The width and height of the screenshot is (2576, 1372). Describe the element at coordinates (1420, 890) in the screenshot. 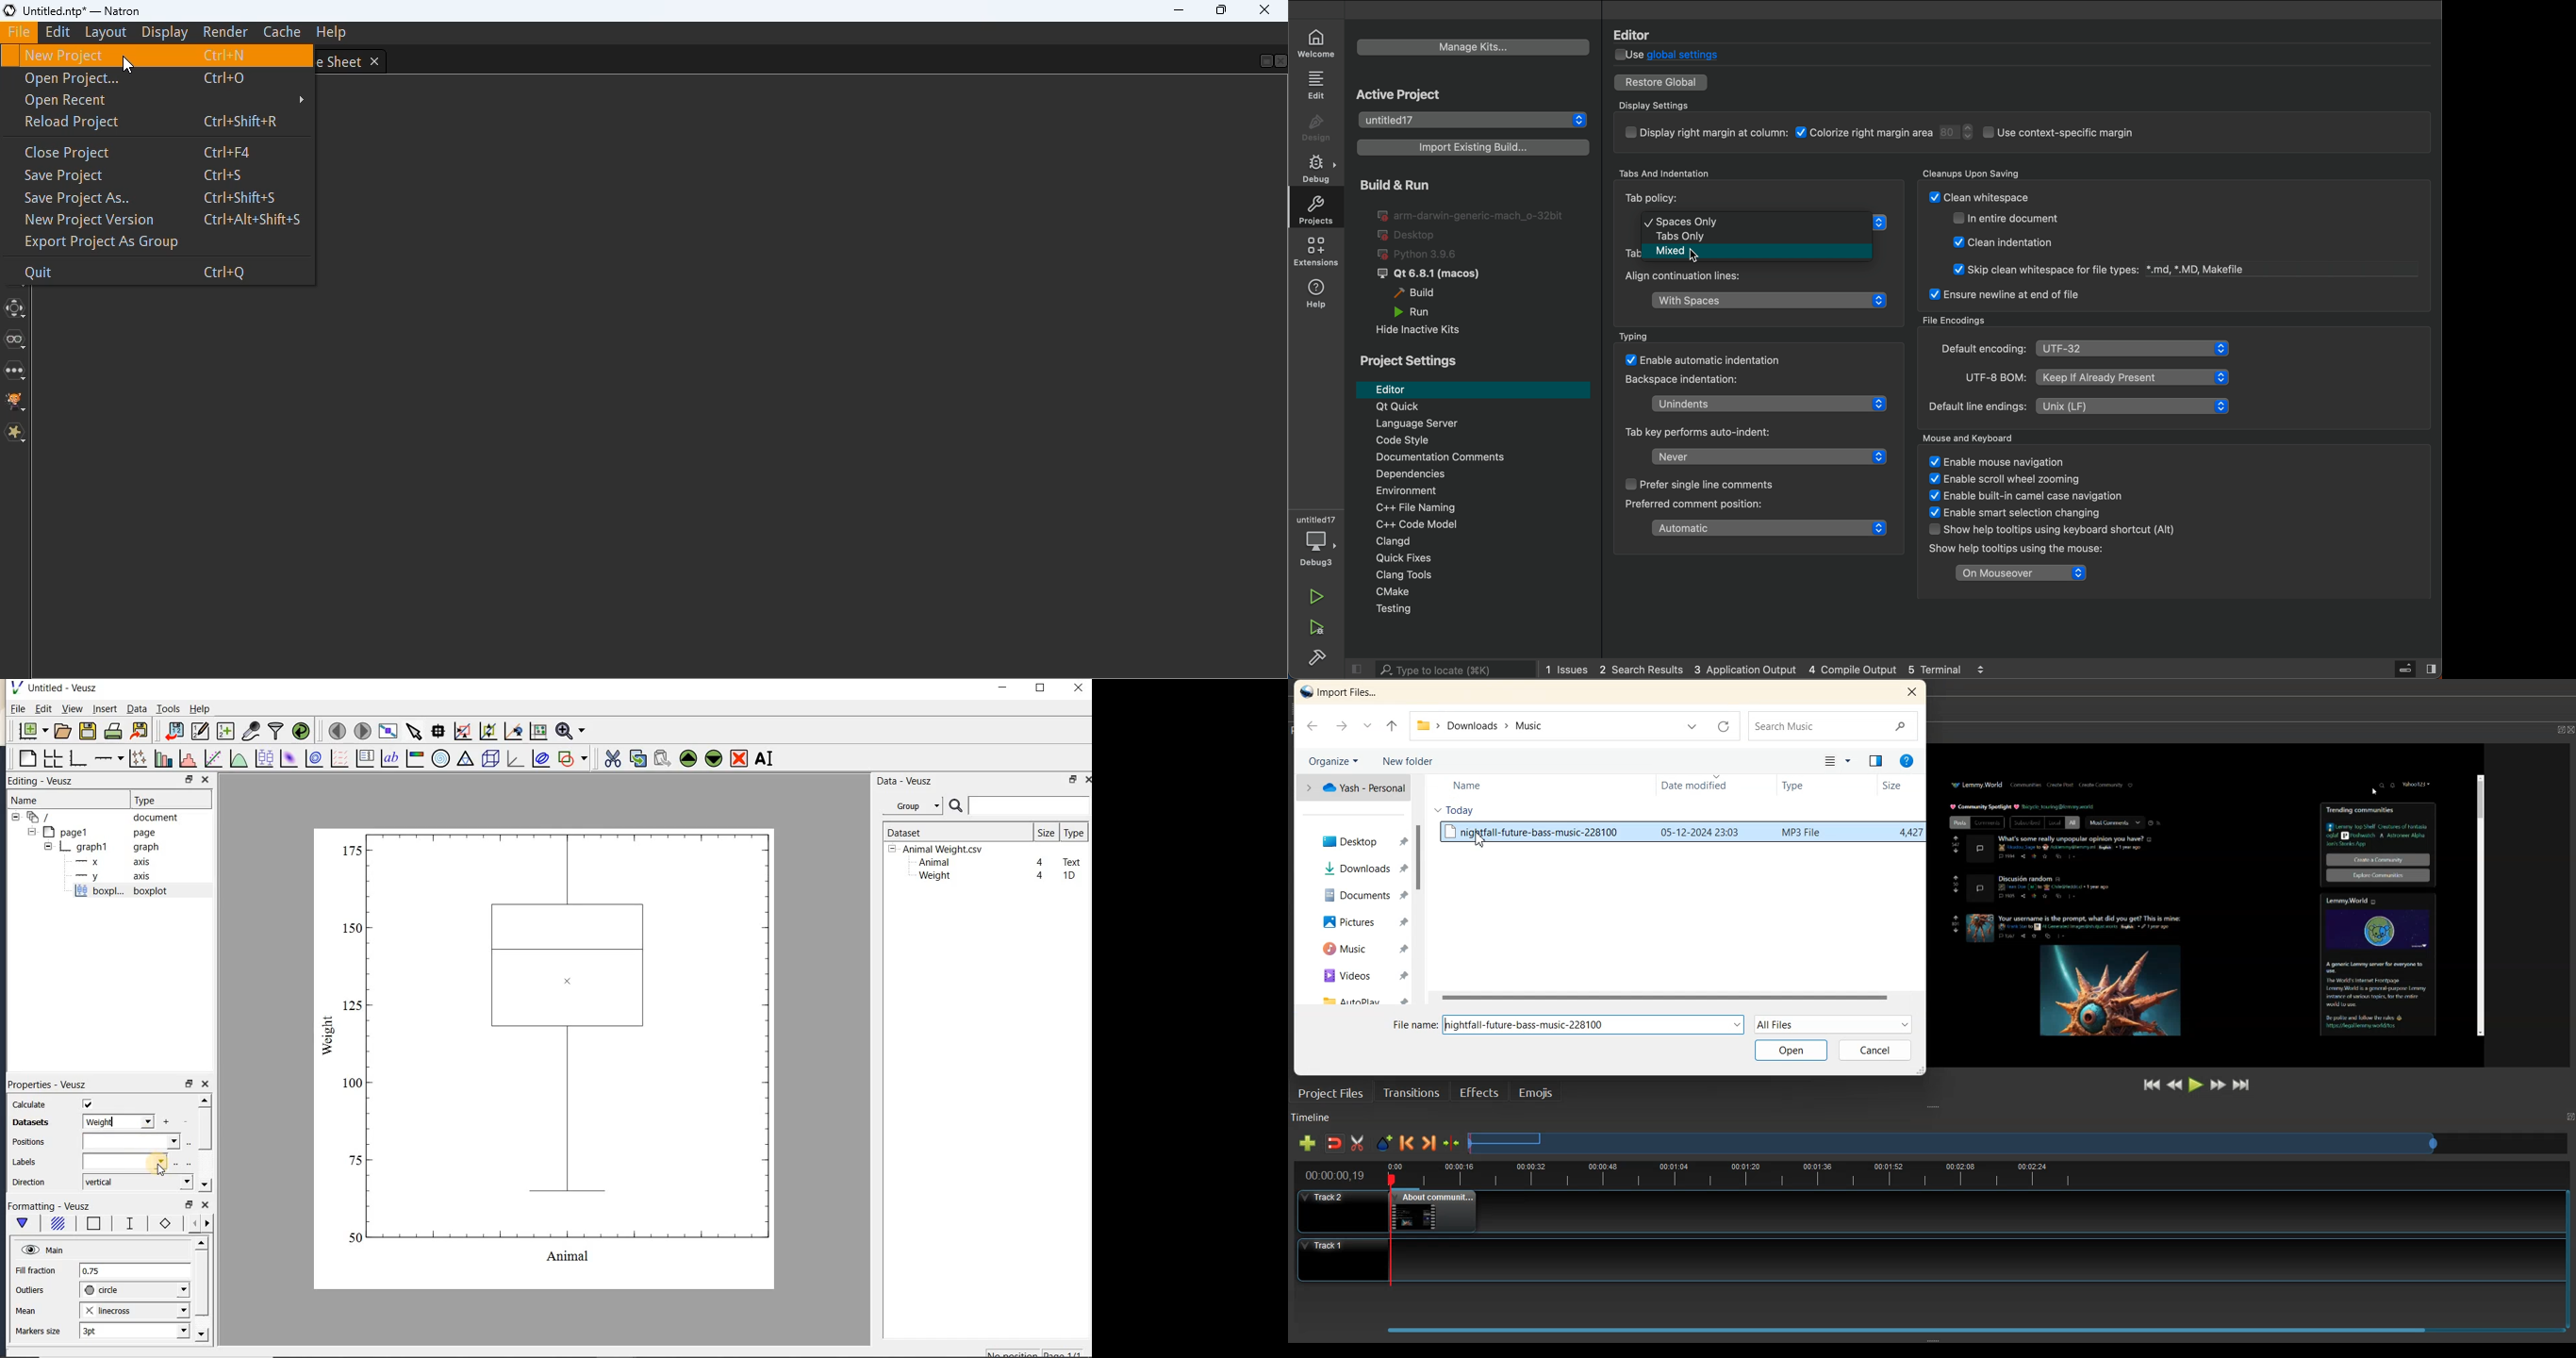

I see `Vertical Scrollbar` at that location.